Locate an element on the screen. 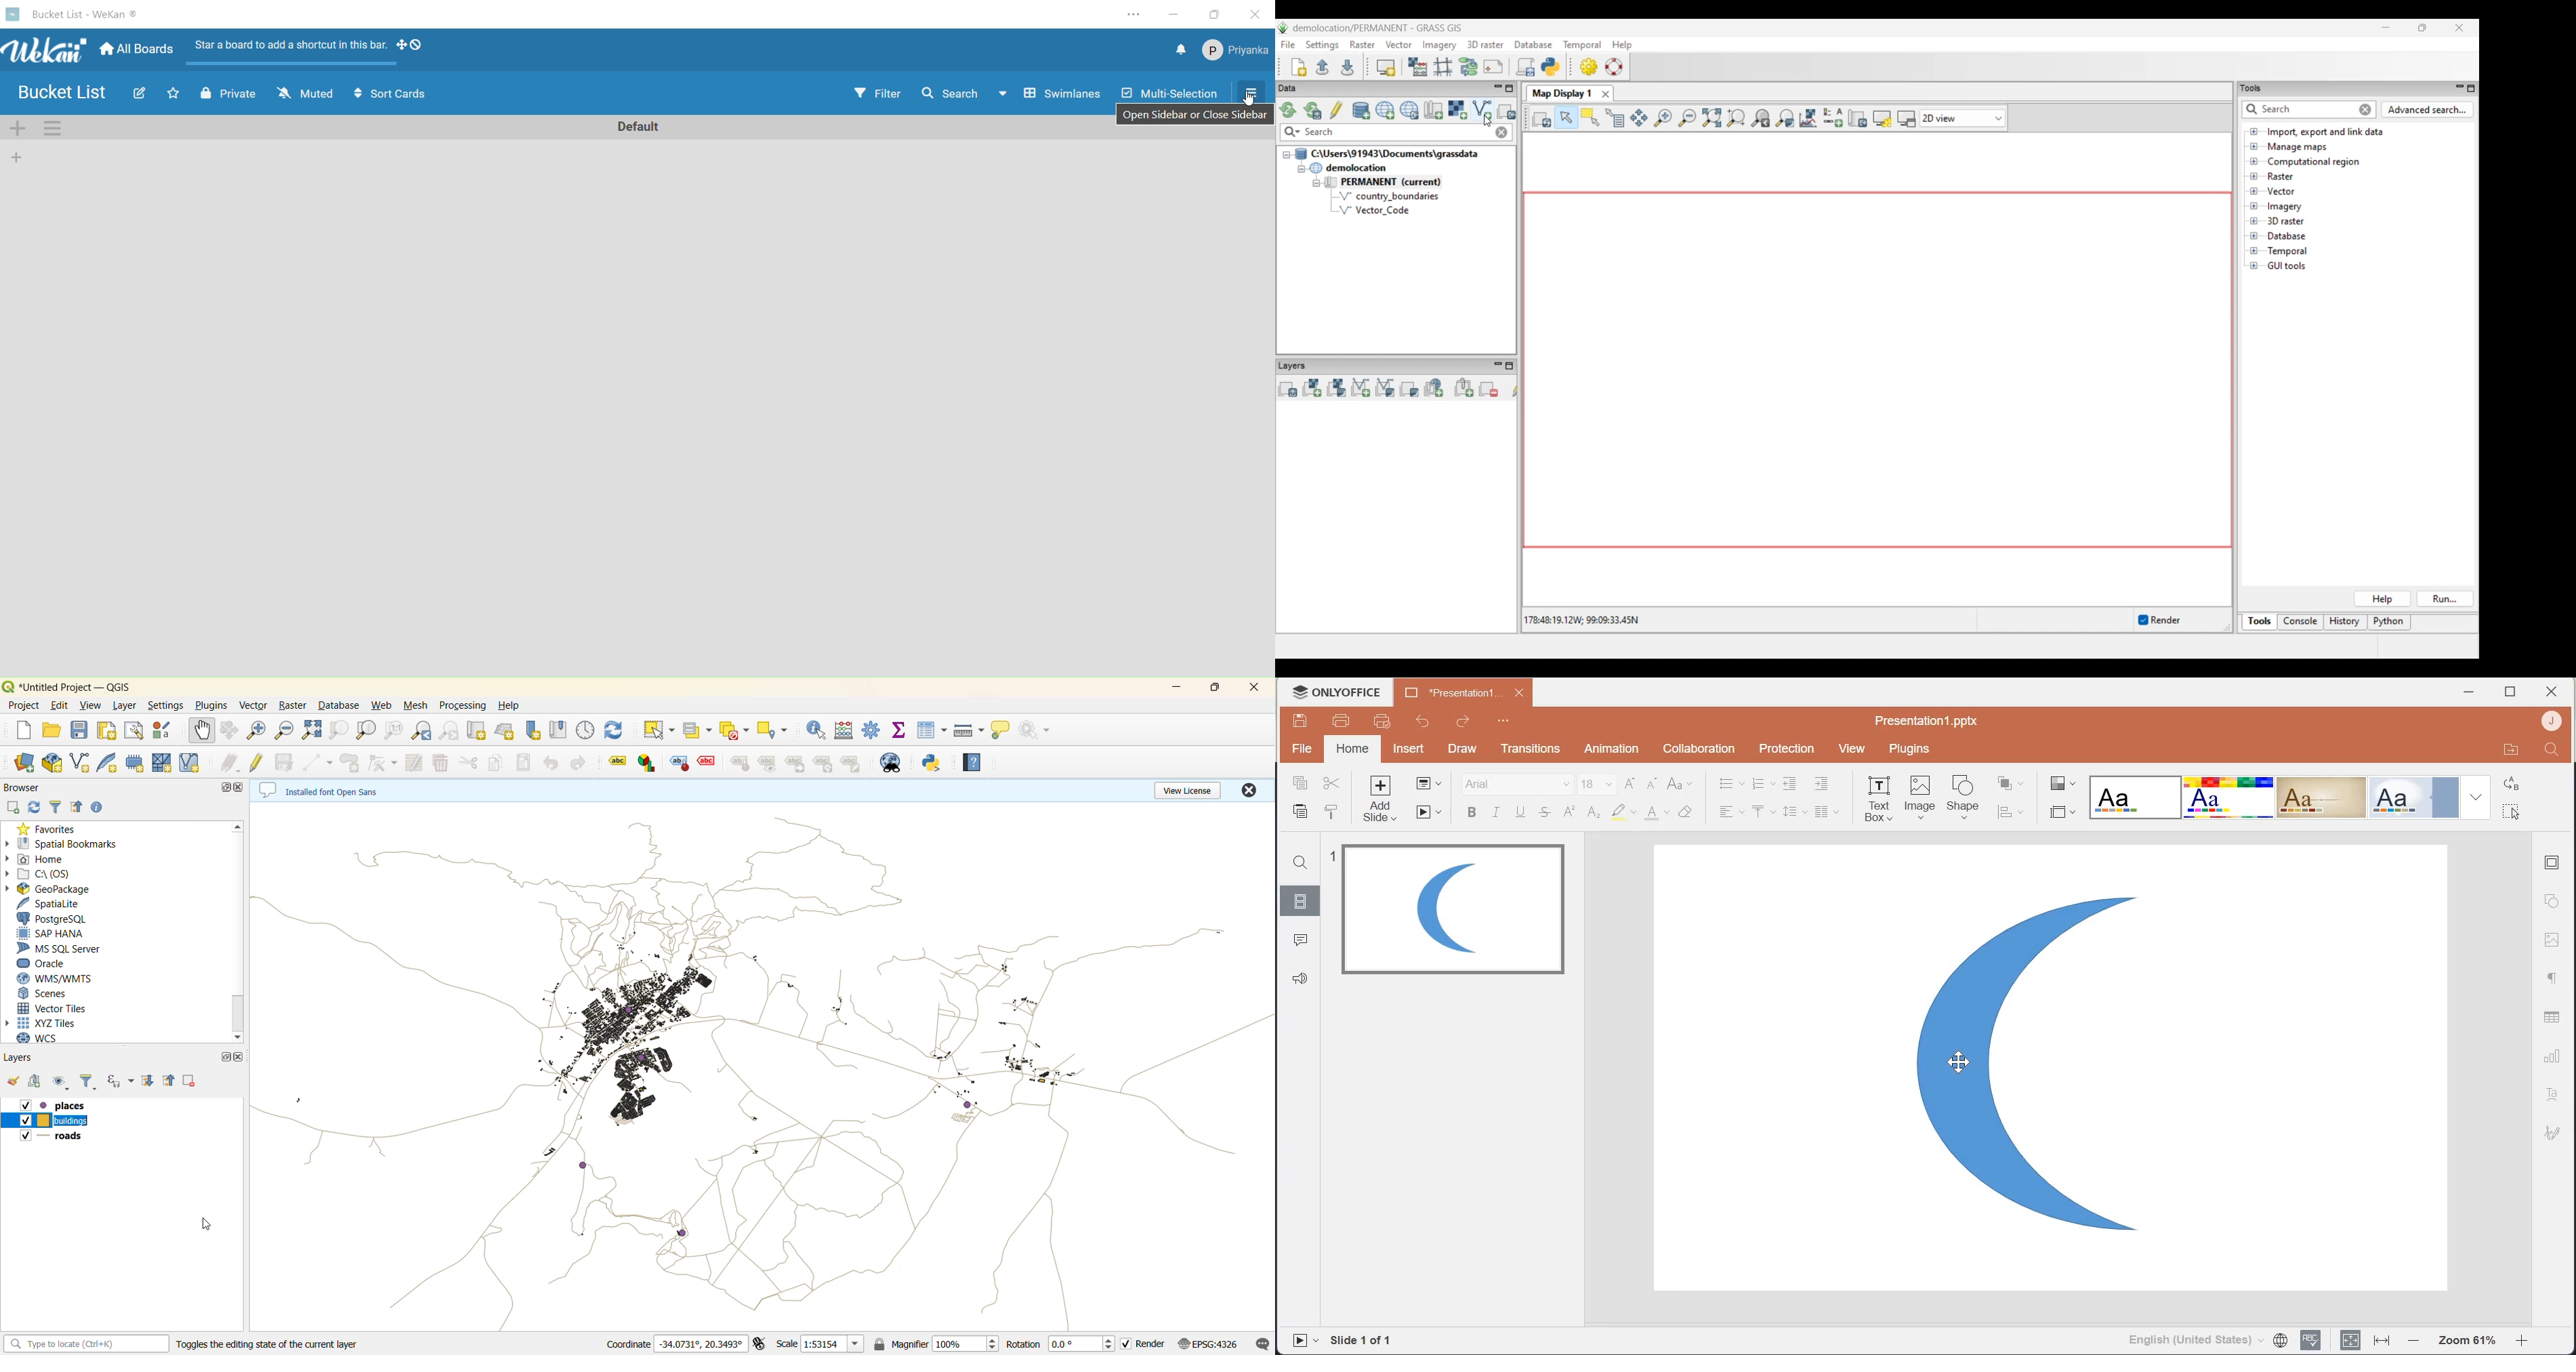 This screenshot has height=1372, width=2576. Quick print is located at coordinates (1379, 722).